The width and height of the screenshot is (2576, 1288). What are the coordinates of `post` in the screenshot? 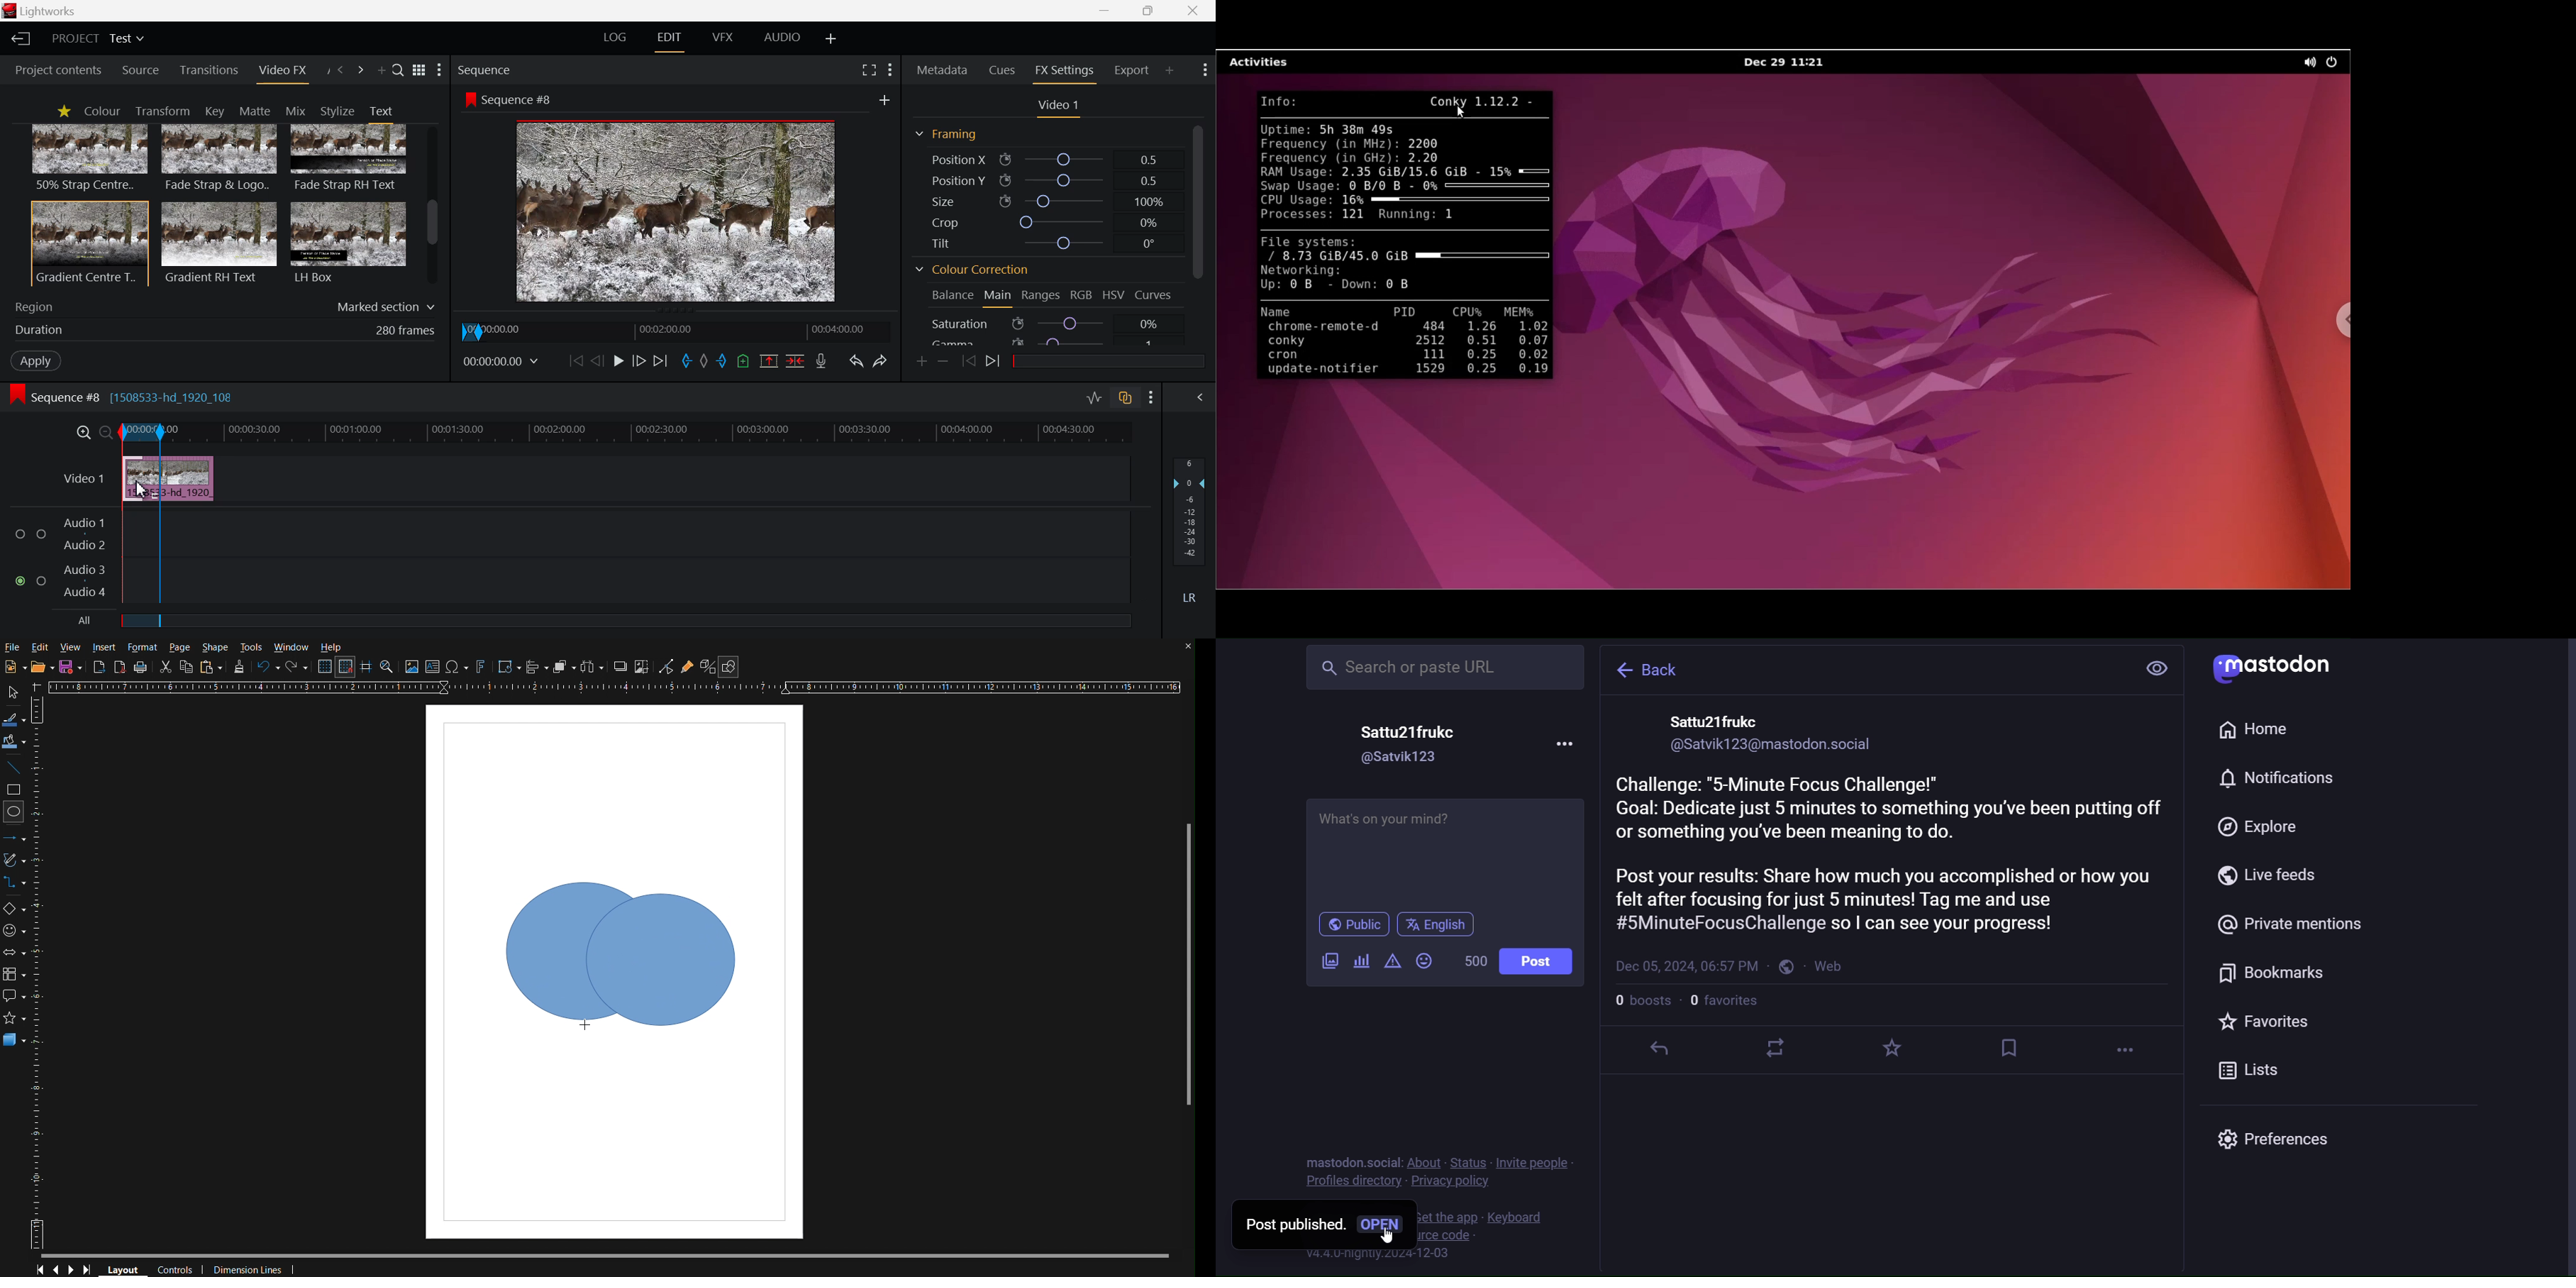 It's located at (1539, 963).